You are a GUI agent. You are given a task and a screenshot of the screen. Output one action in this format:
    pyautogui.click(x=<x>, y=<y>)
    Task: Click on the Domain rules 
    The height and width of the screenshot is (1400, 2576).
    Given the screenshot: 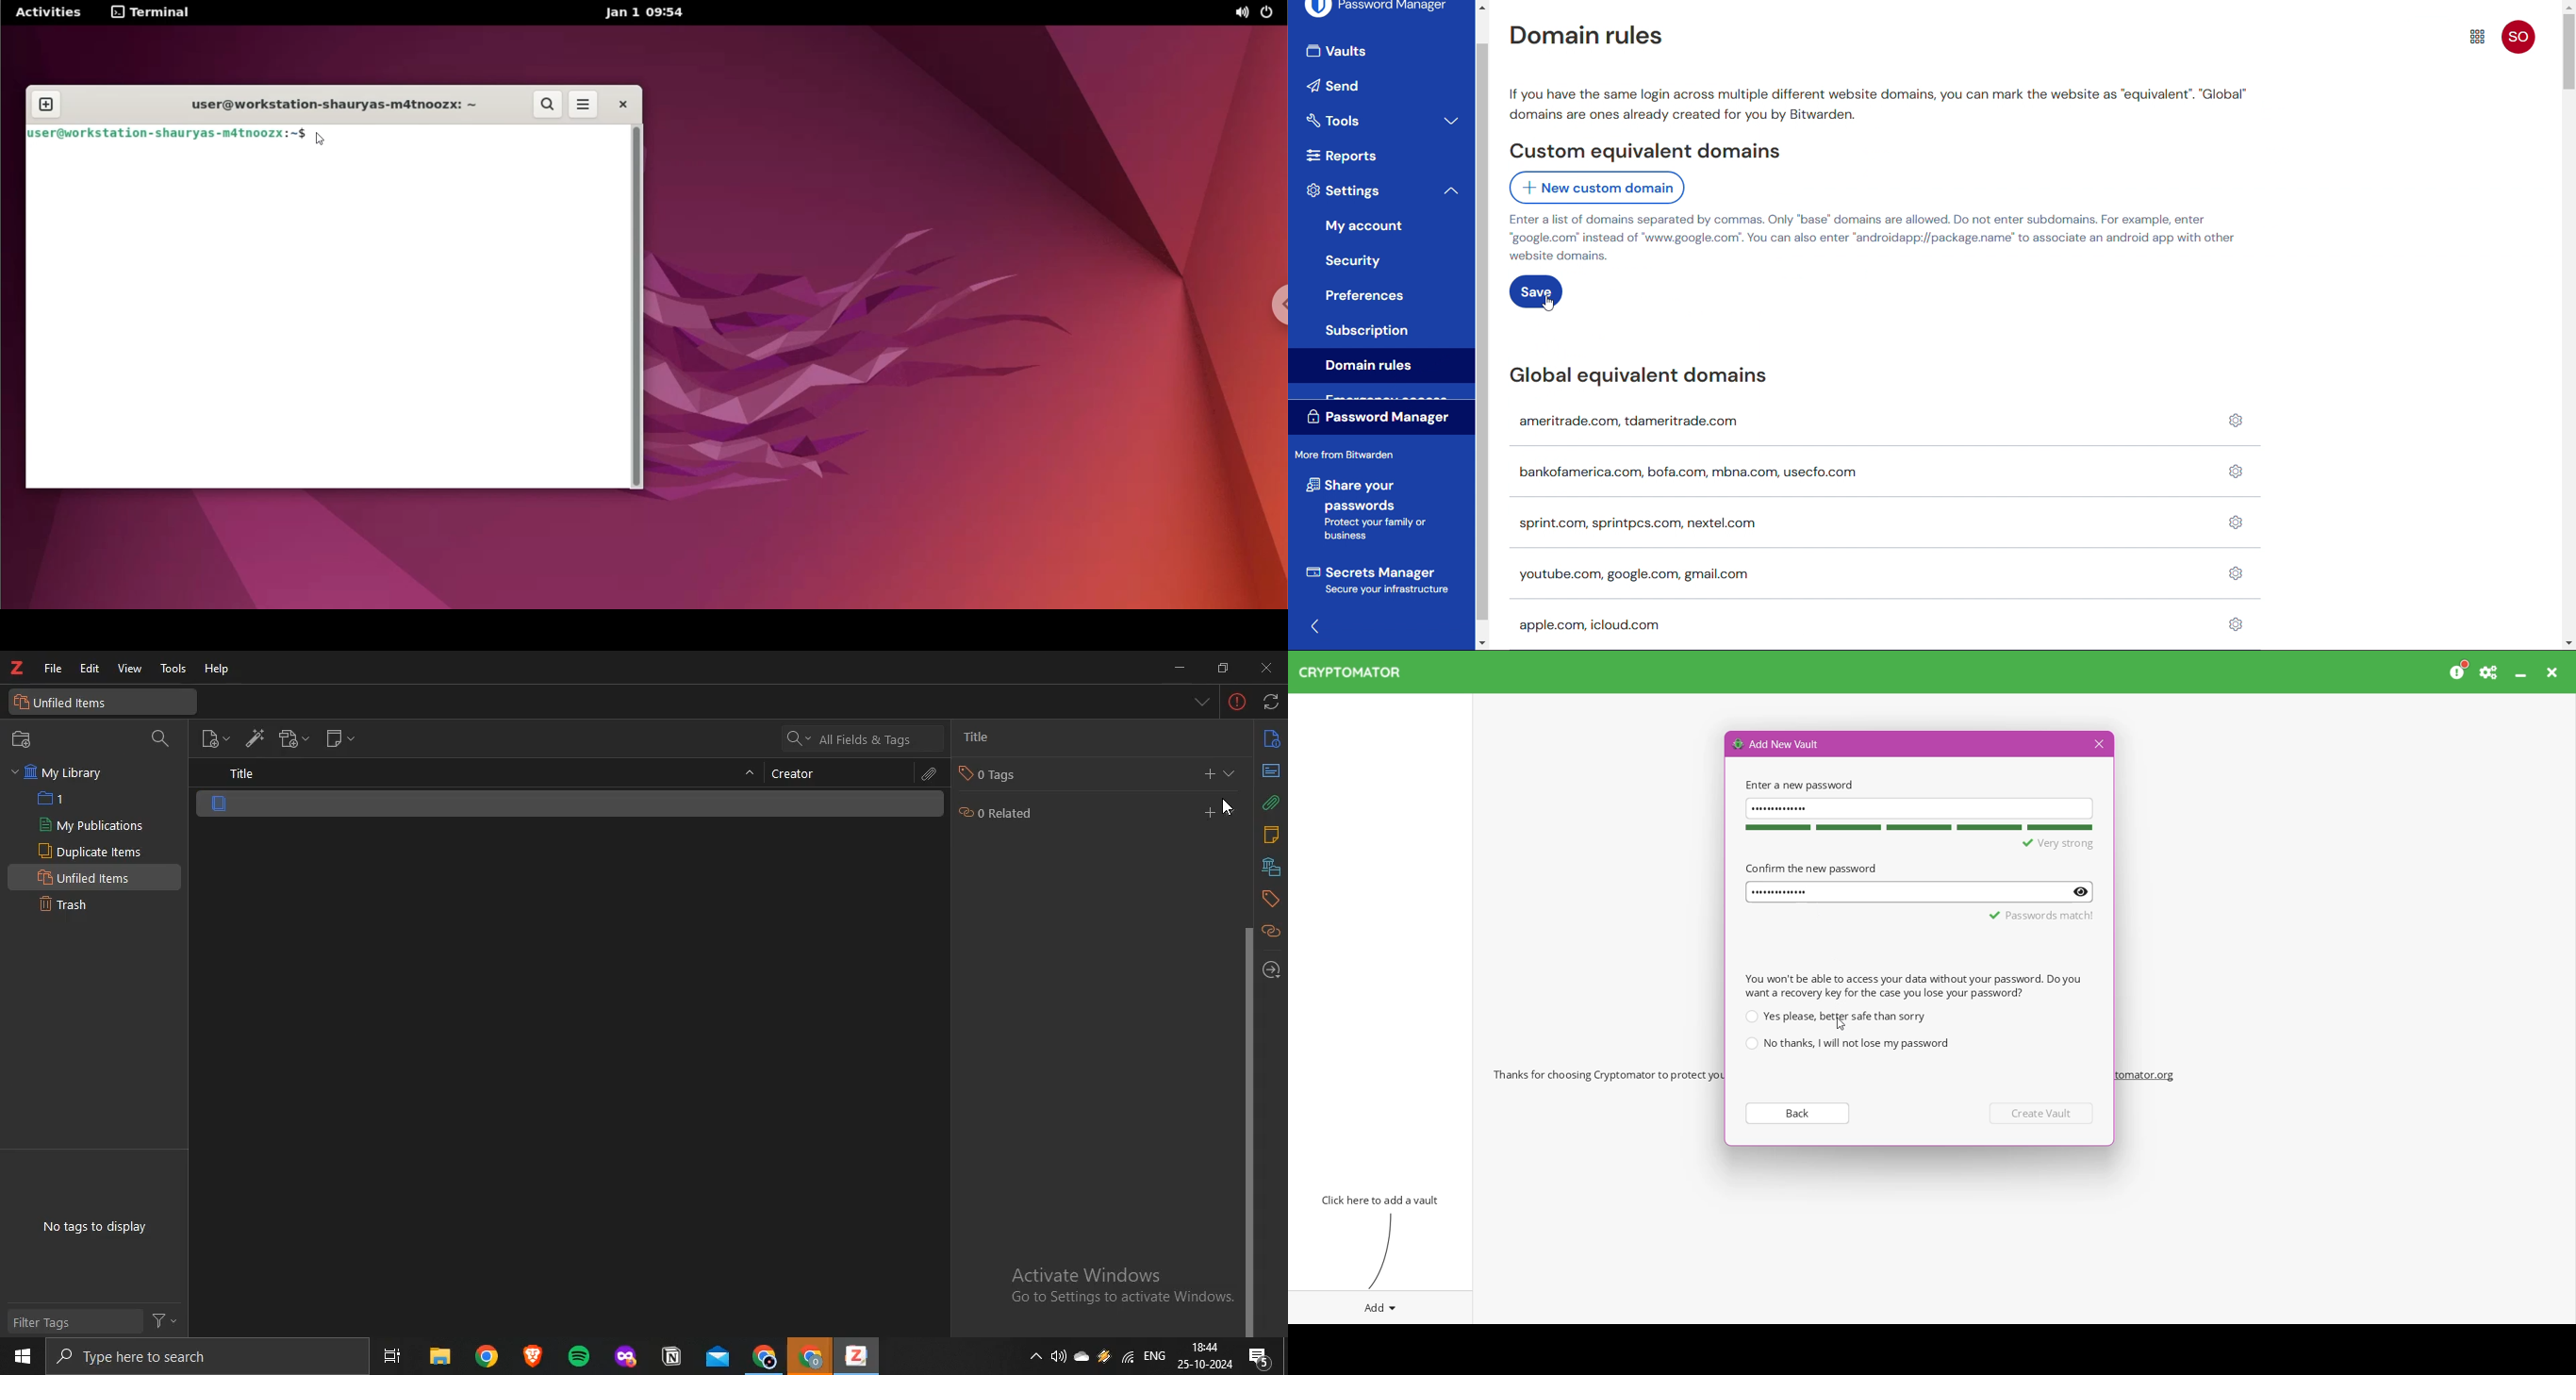 What is the action you would take?
    pyautogui.click(x=1379, y=366)
    